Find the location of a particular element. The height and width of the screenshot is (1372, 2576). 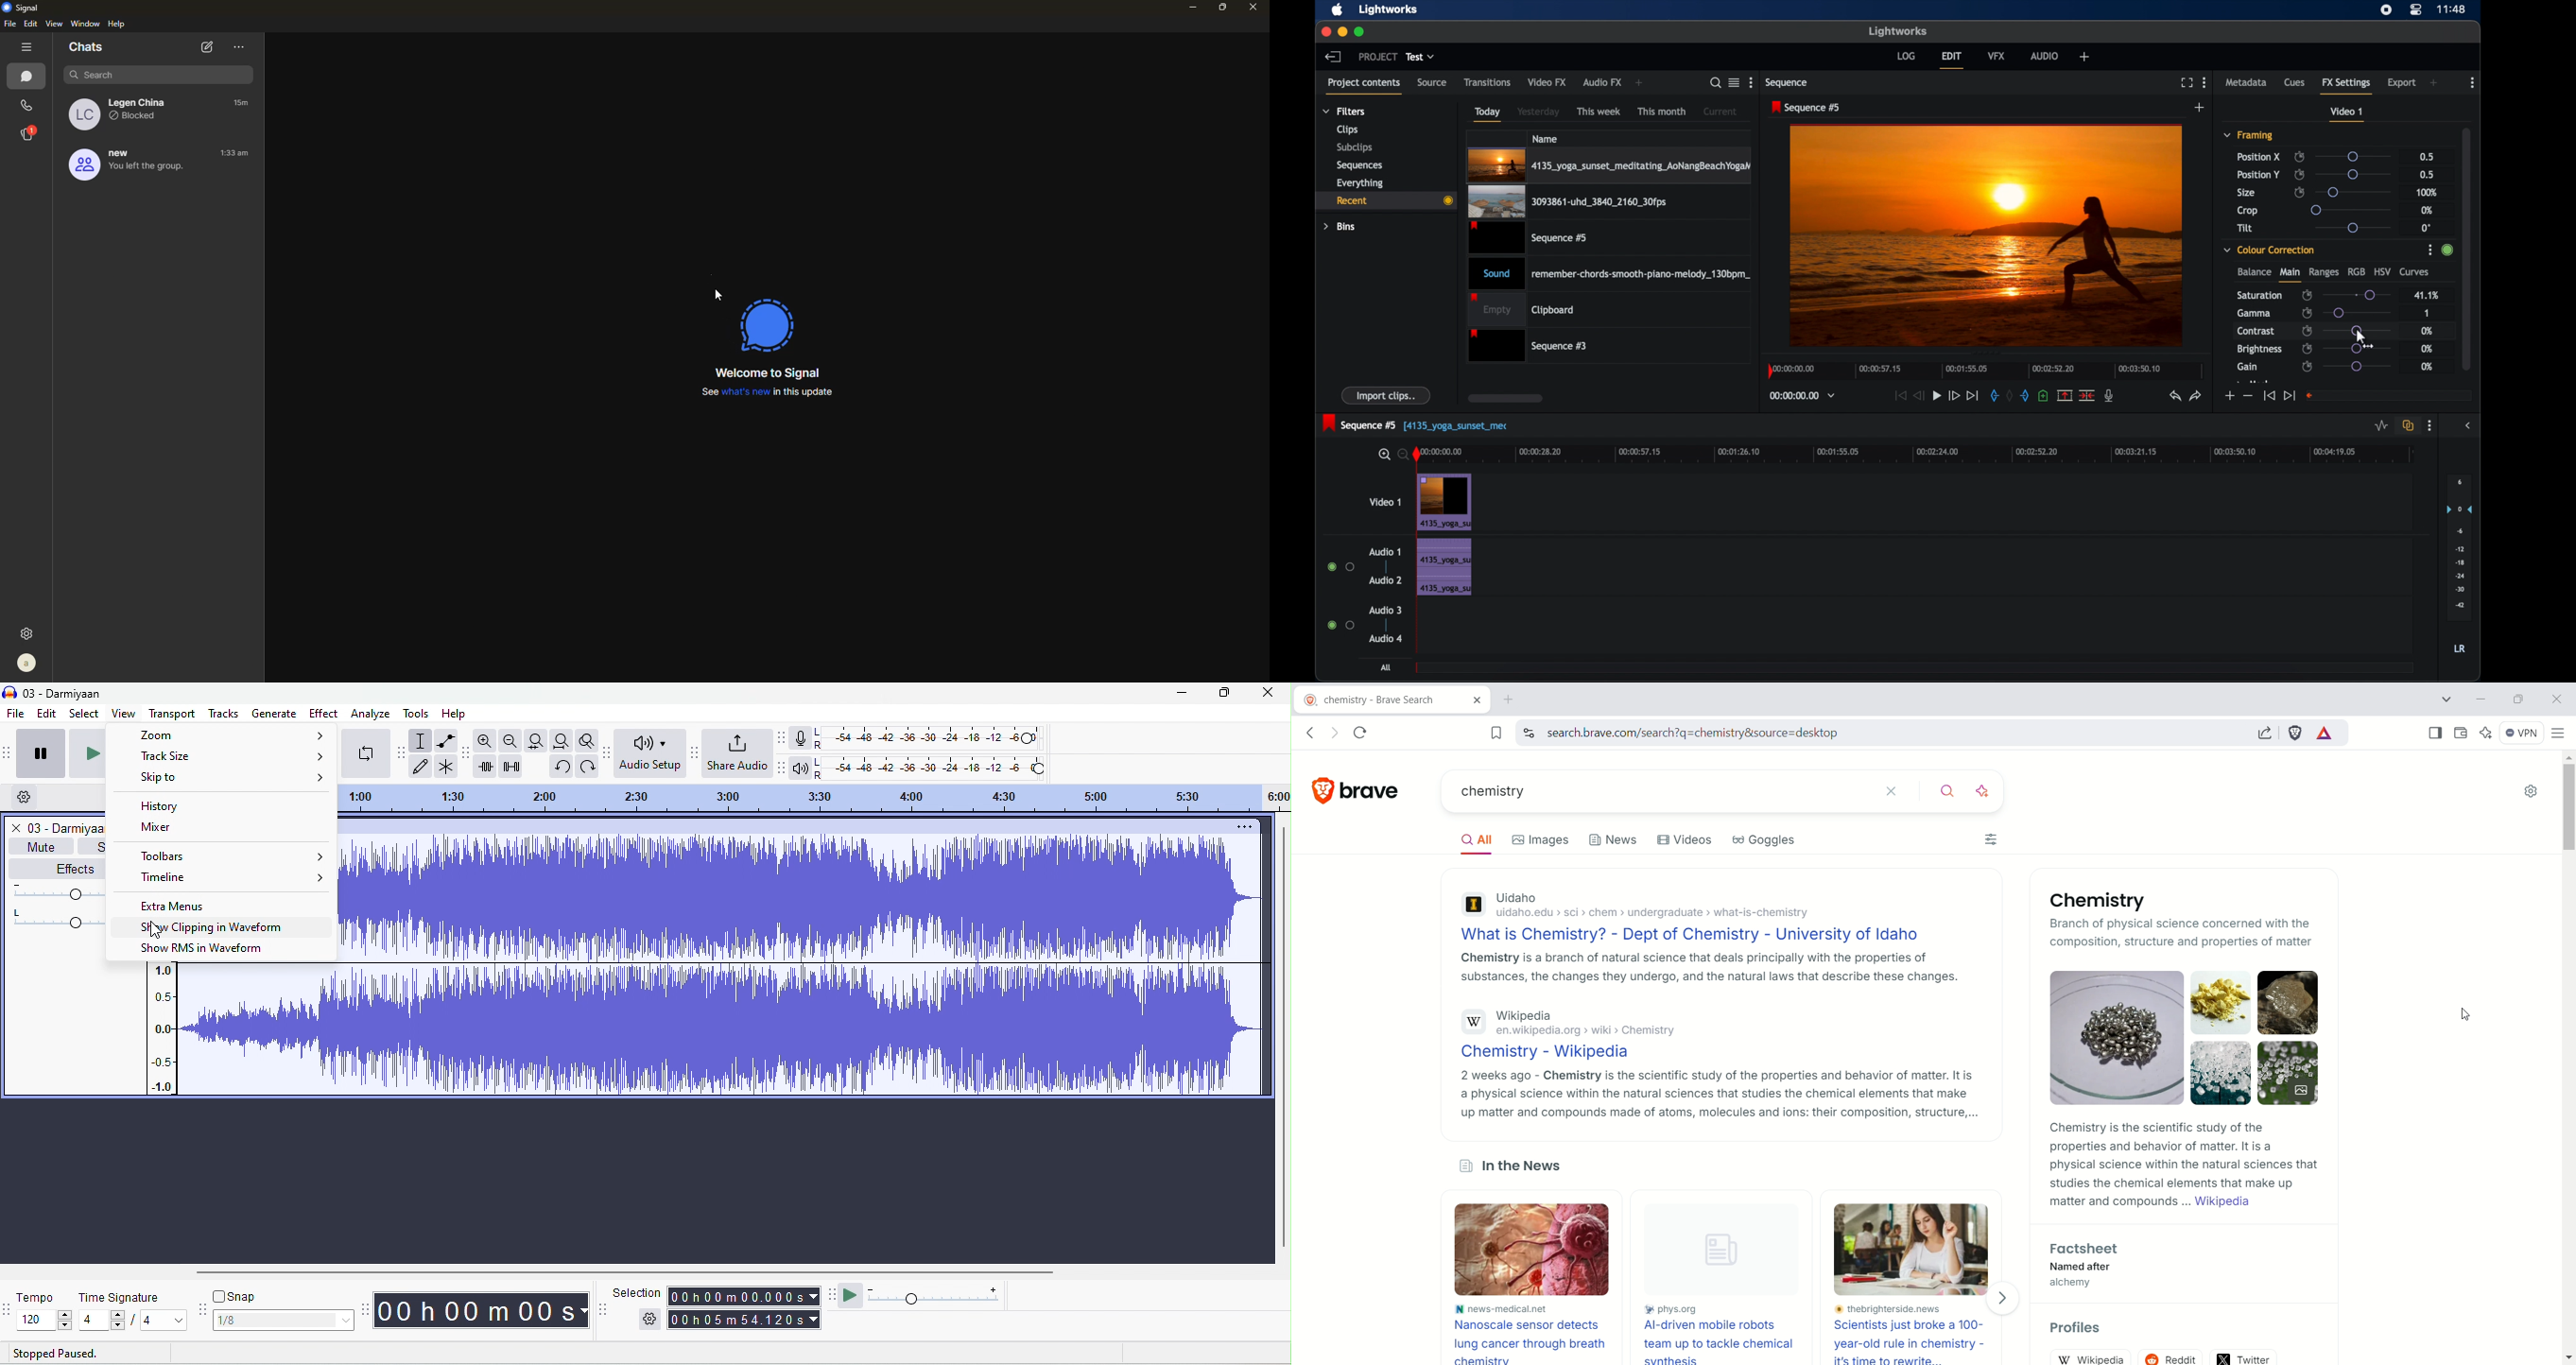

selection toolbar is located at coordinates (603, 1309).